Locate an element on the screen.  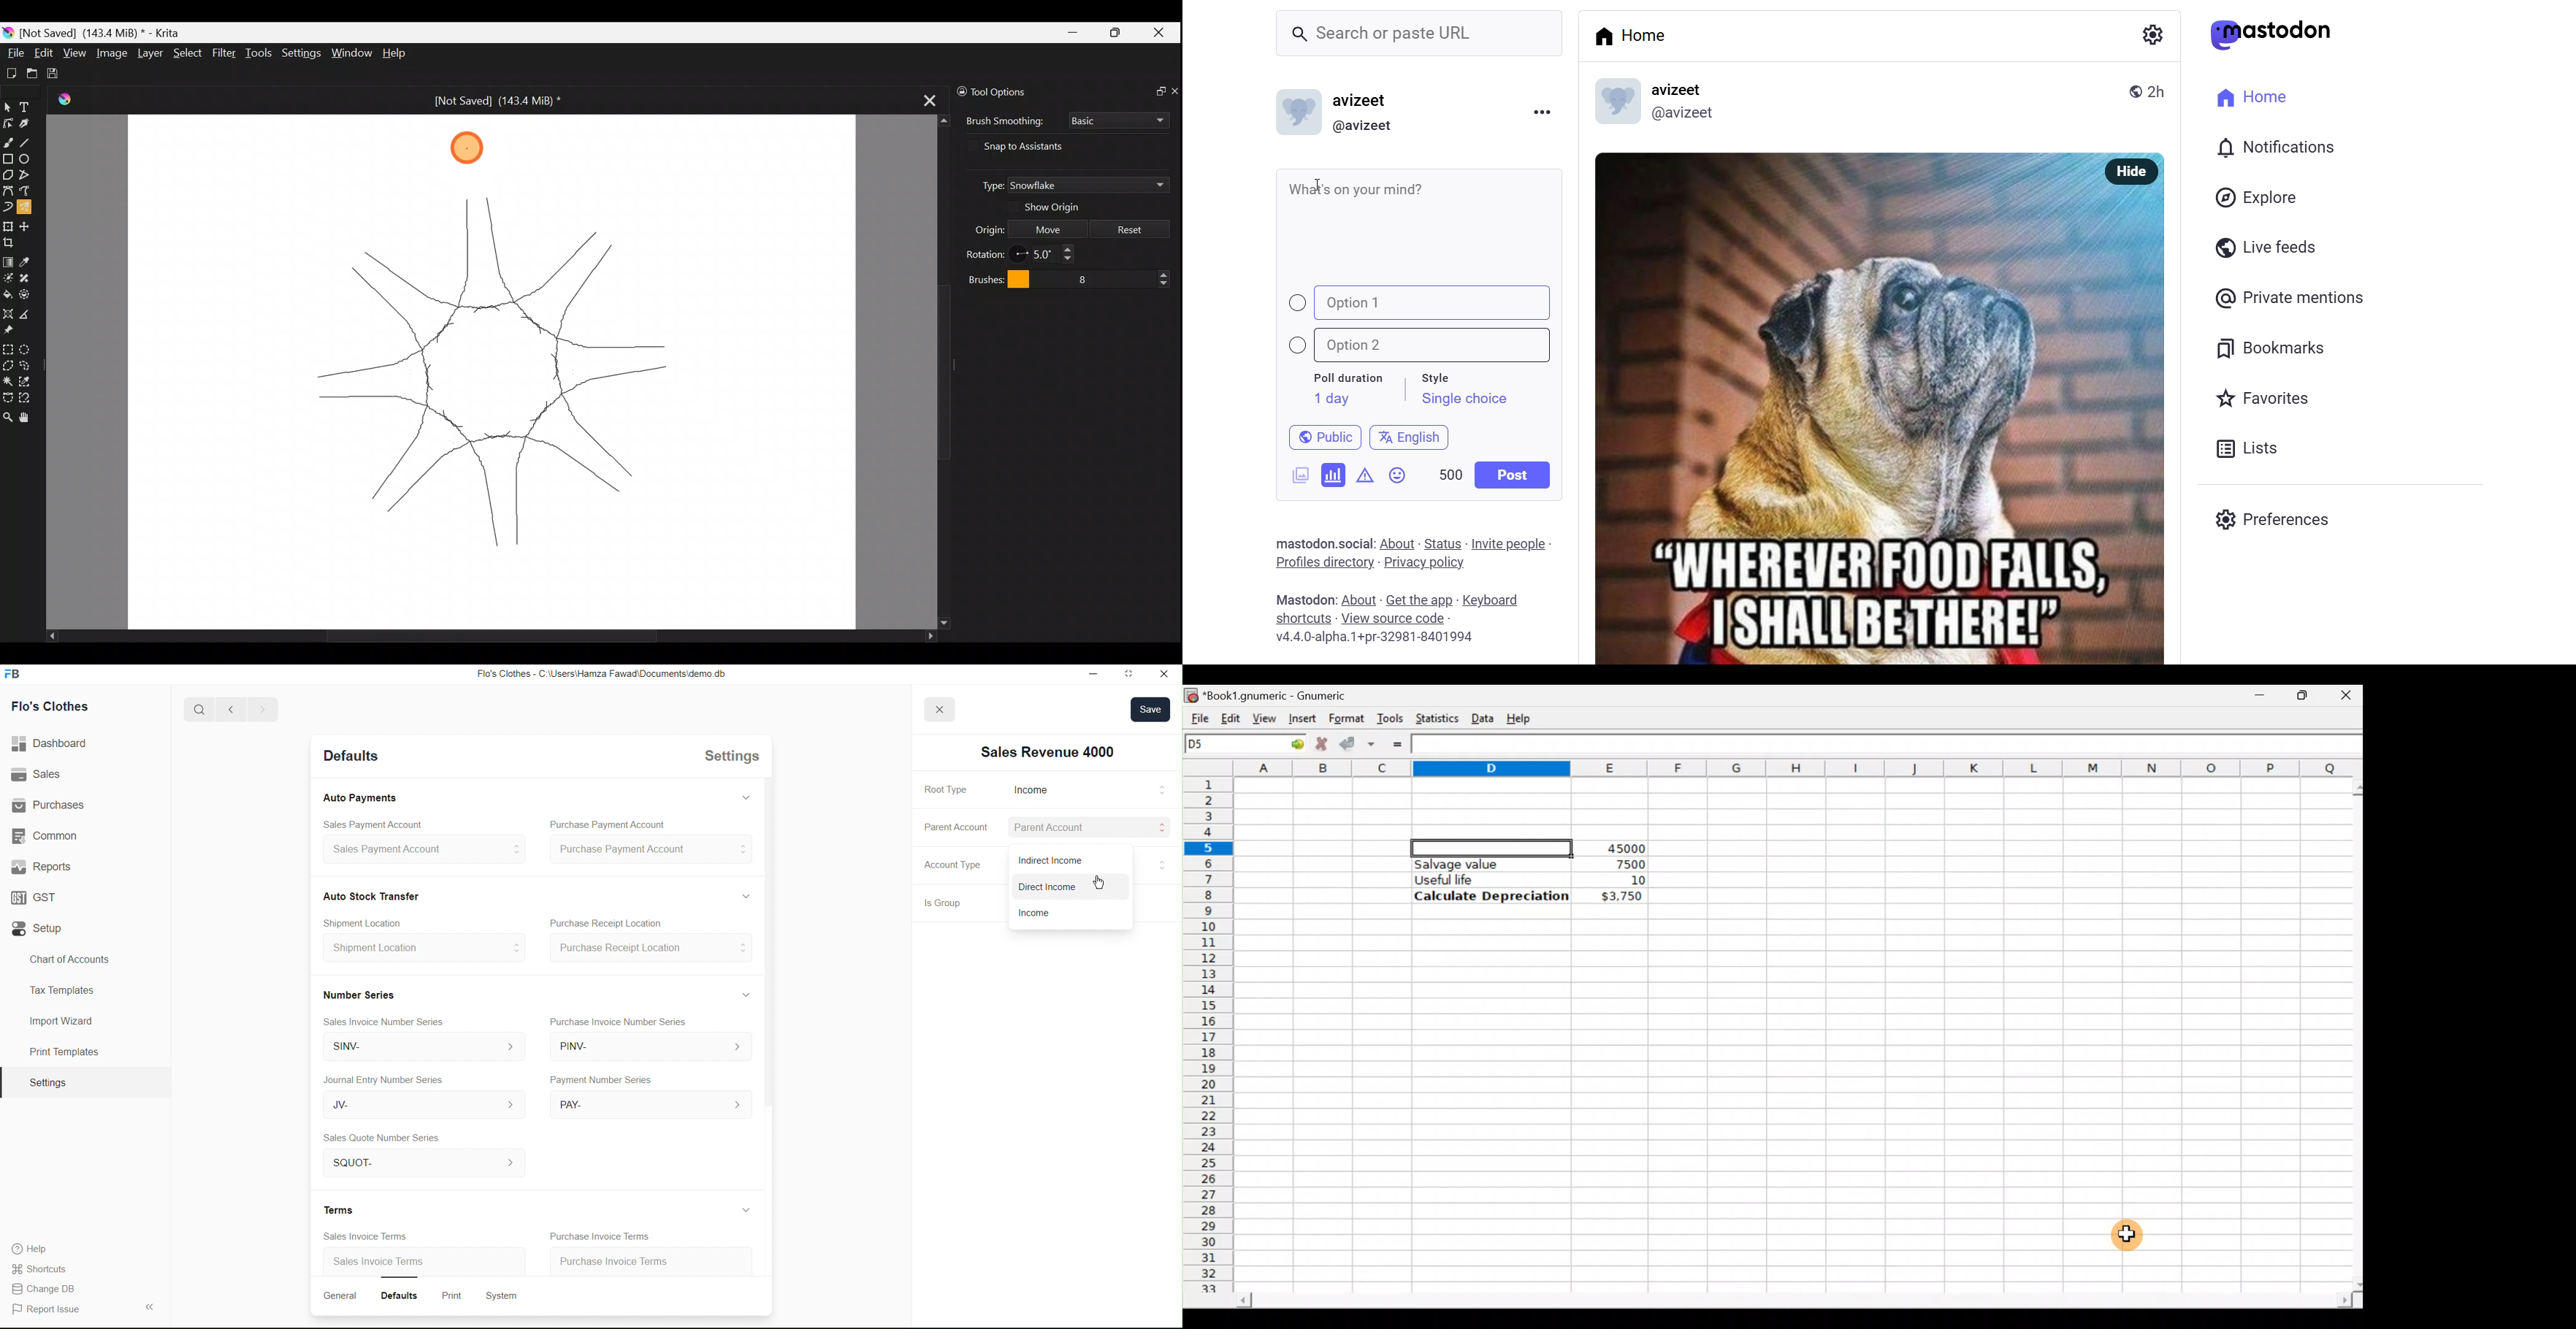
Chart of Accounts is located at coordinates (66, 959).